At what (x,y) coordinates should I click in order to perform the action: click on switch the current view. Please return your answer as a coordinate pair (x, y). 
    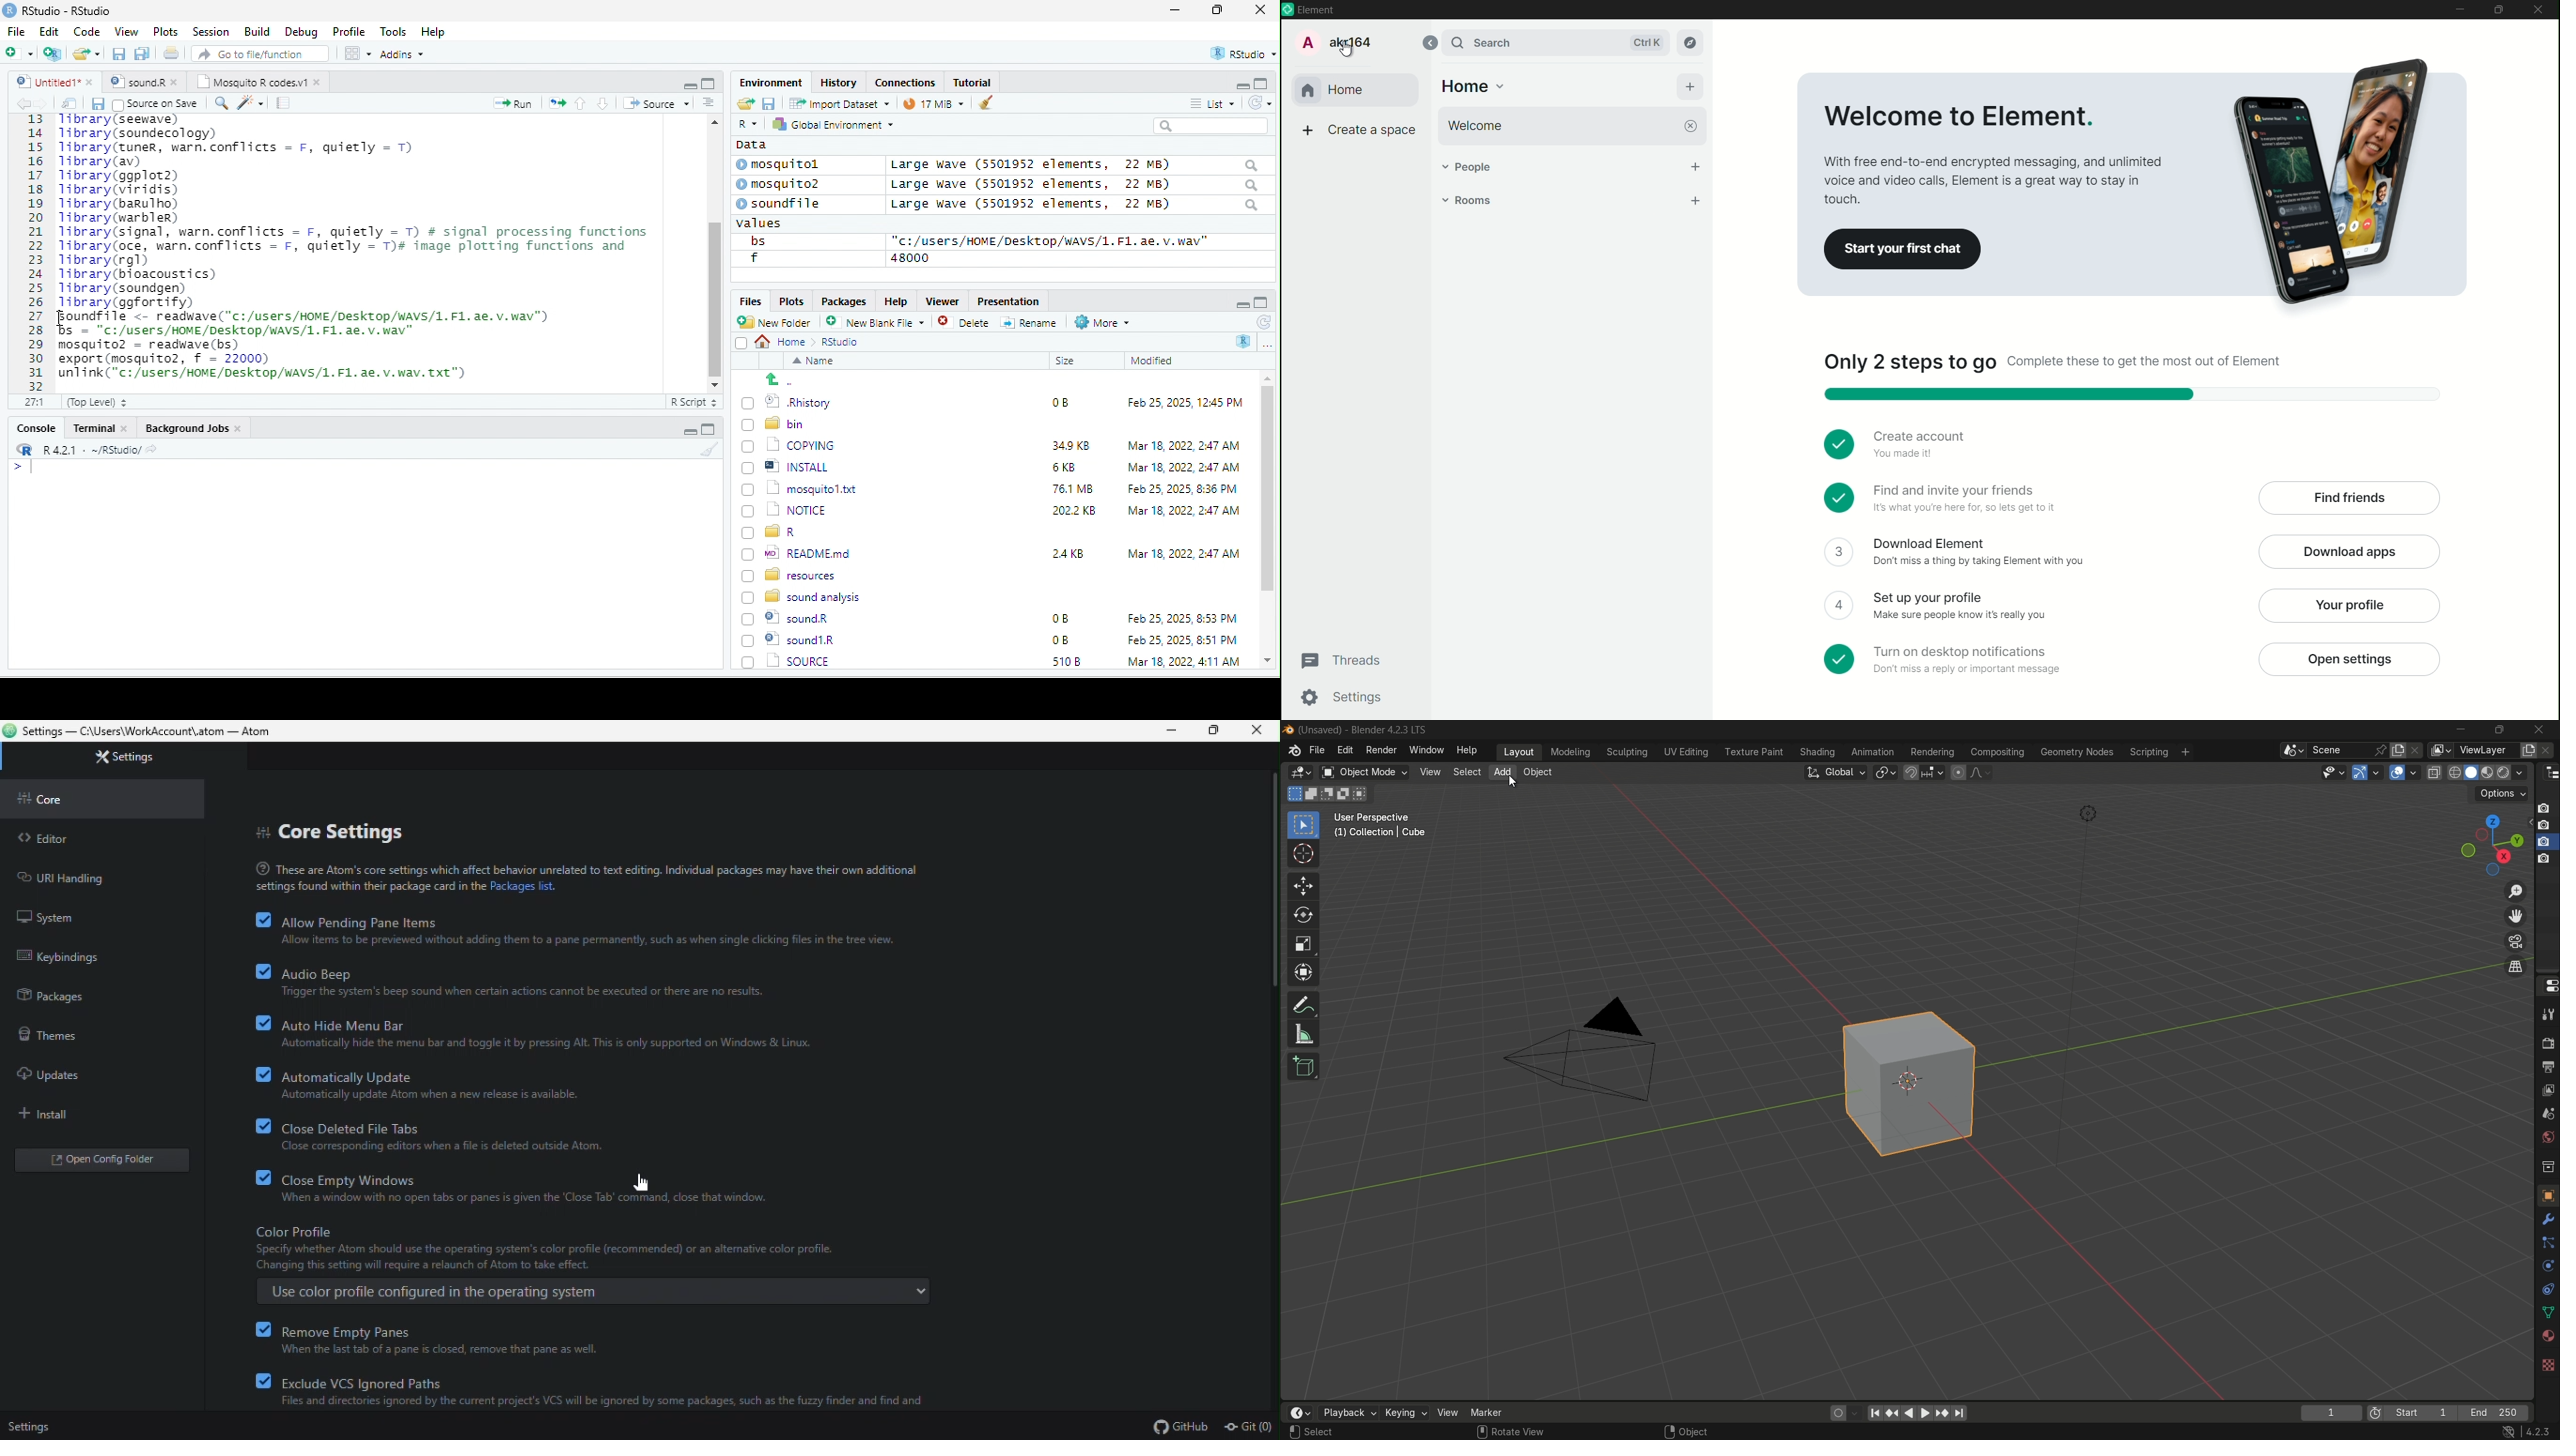
    Looking at the image, I should click on (2514, 966).